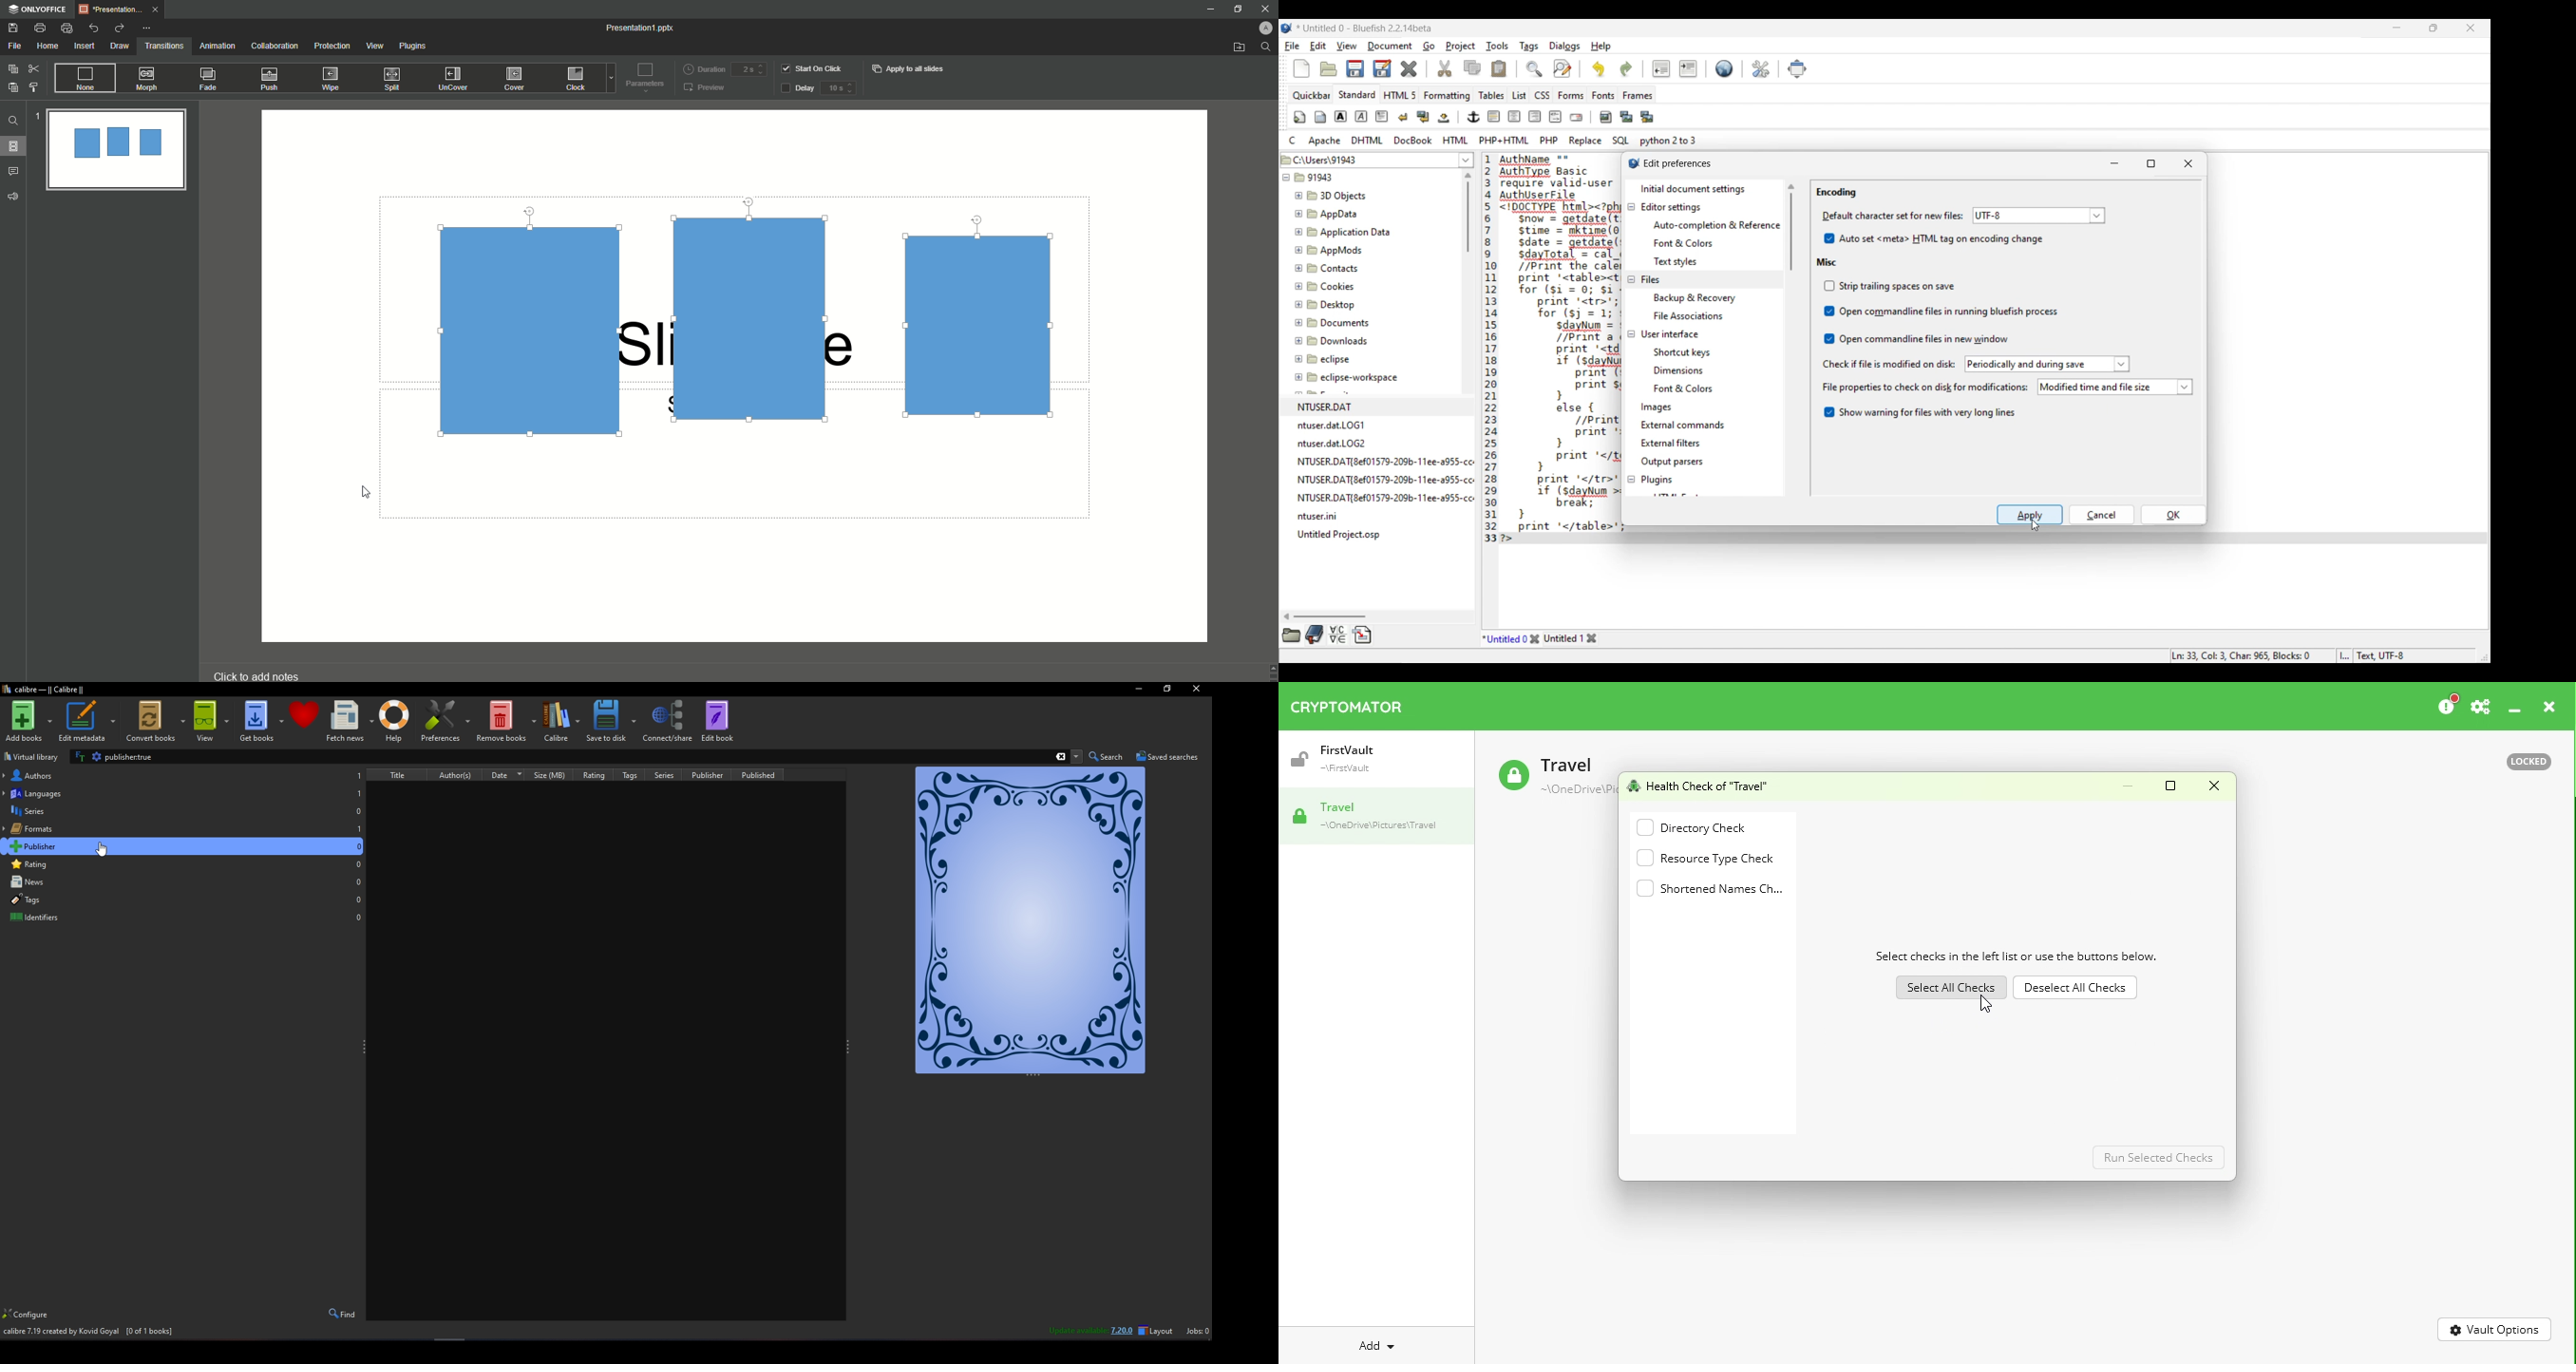  Describe the element at coordinates (1505, 638) in the screenshot. I see `Current tab highlighted` at that location.